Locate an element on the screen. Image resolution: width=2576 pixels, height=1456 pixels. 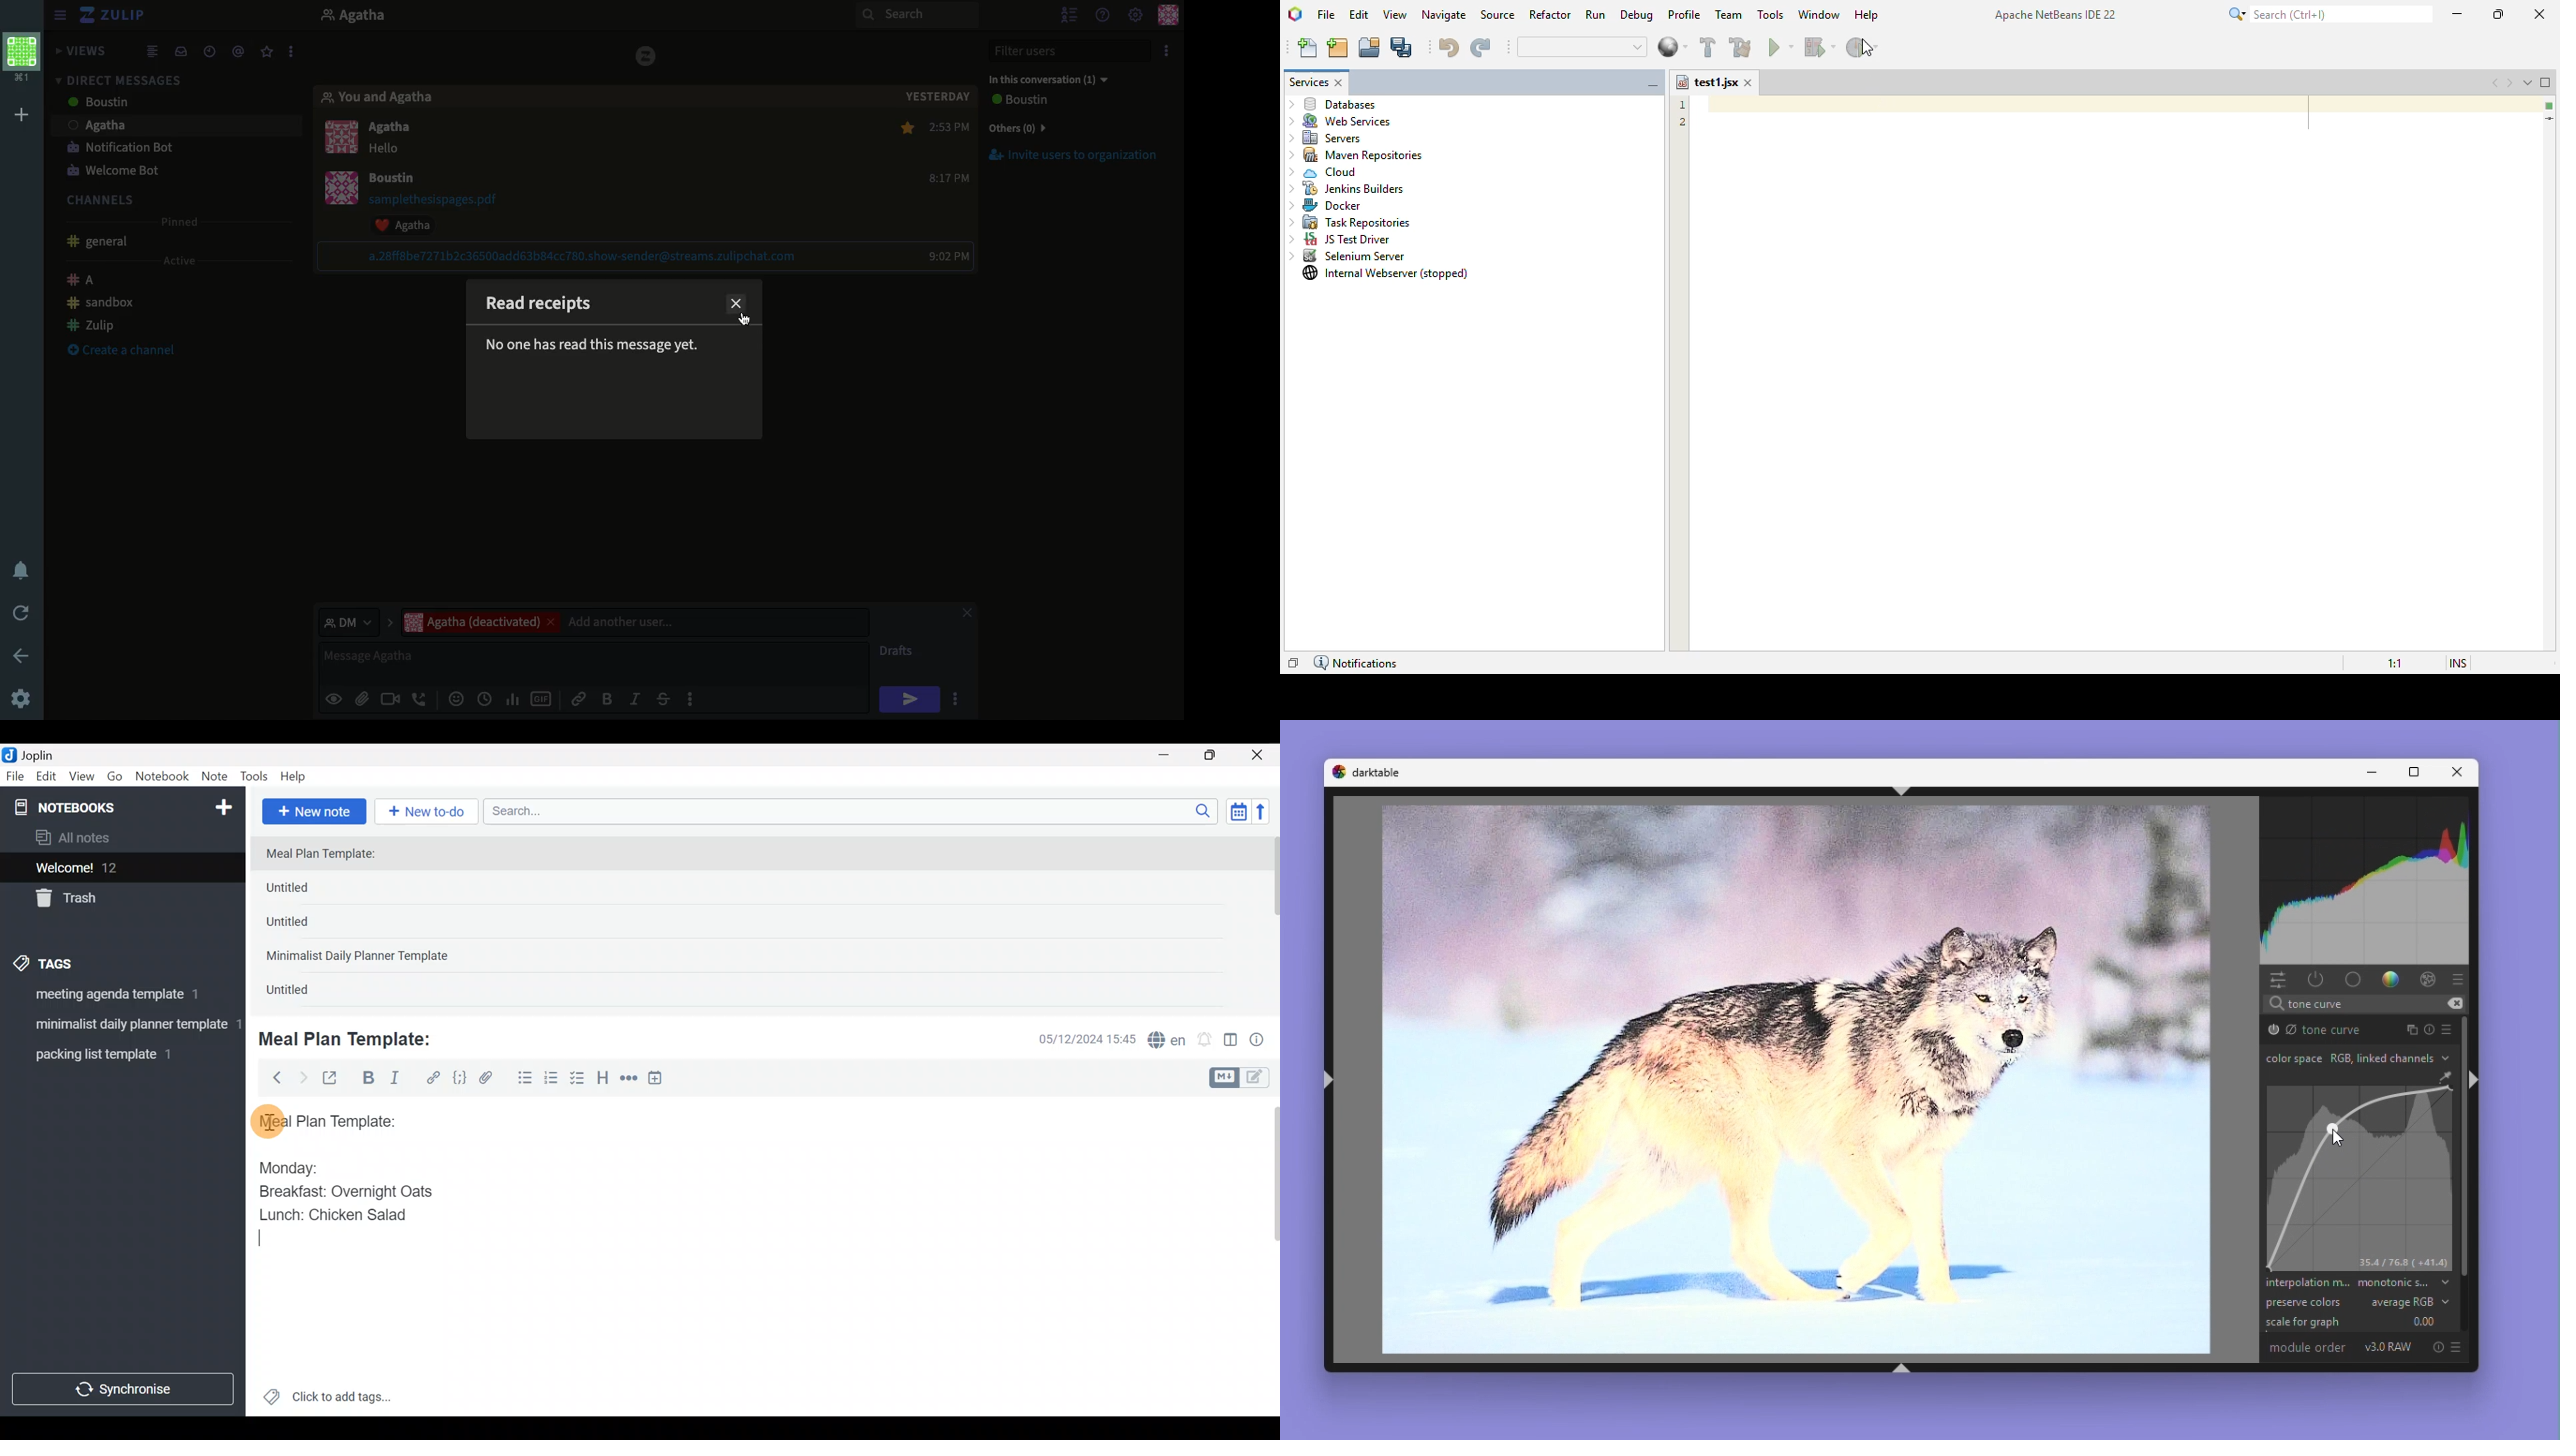
search is located at coordinates (2275, 1004).